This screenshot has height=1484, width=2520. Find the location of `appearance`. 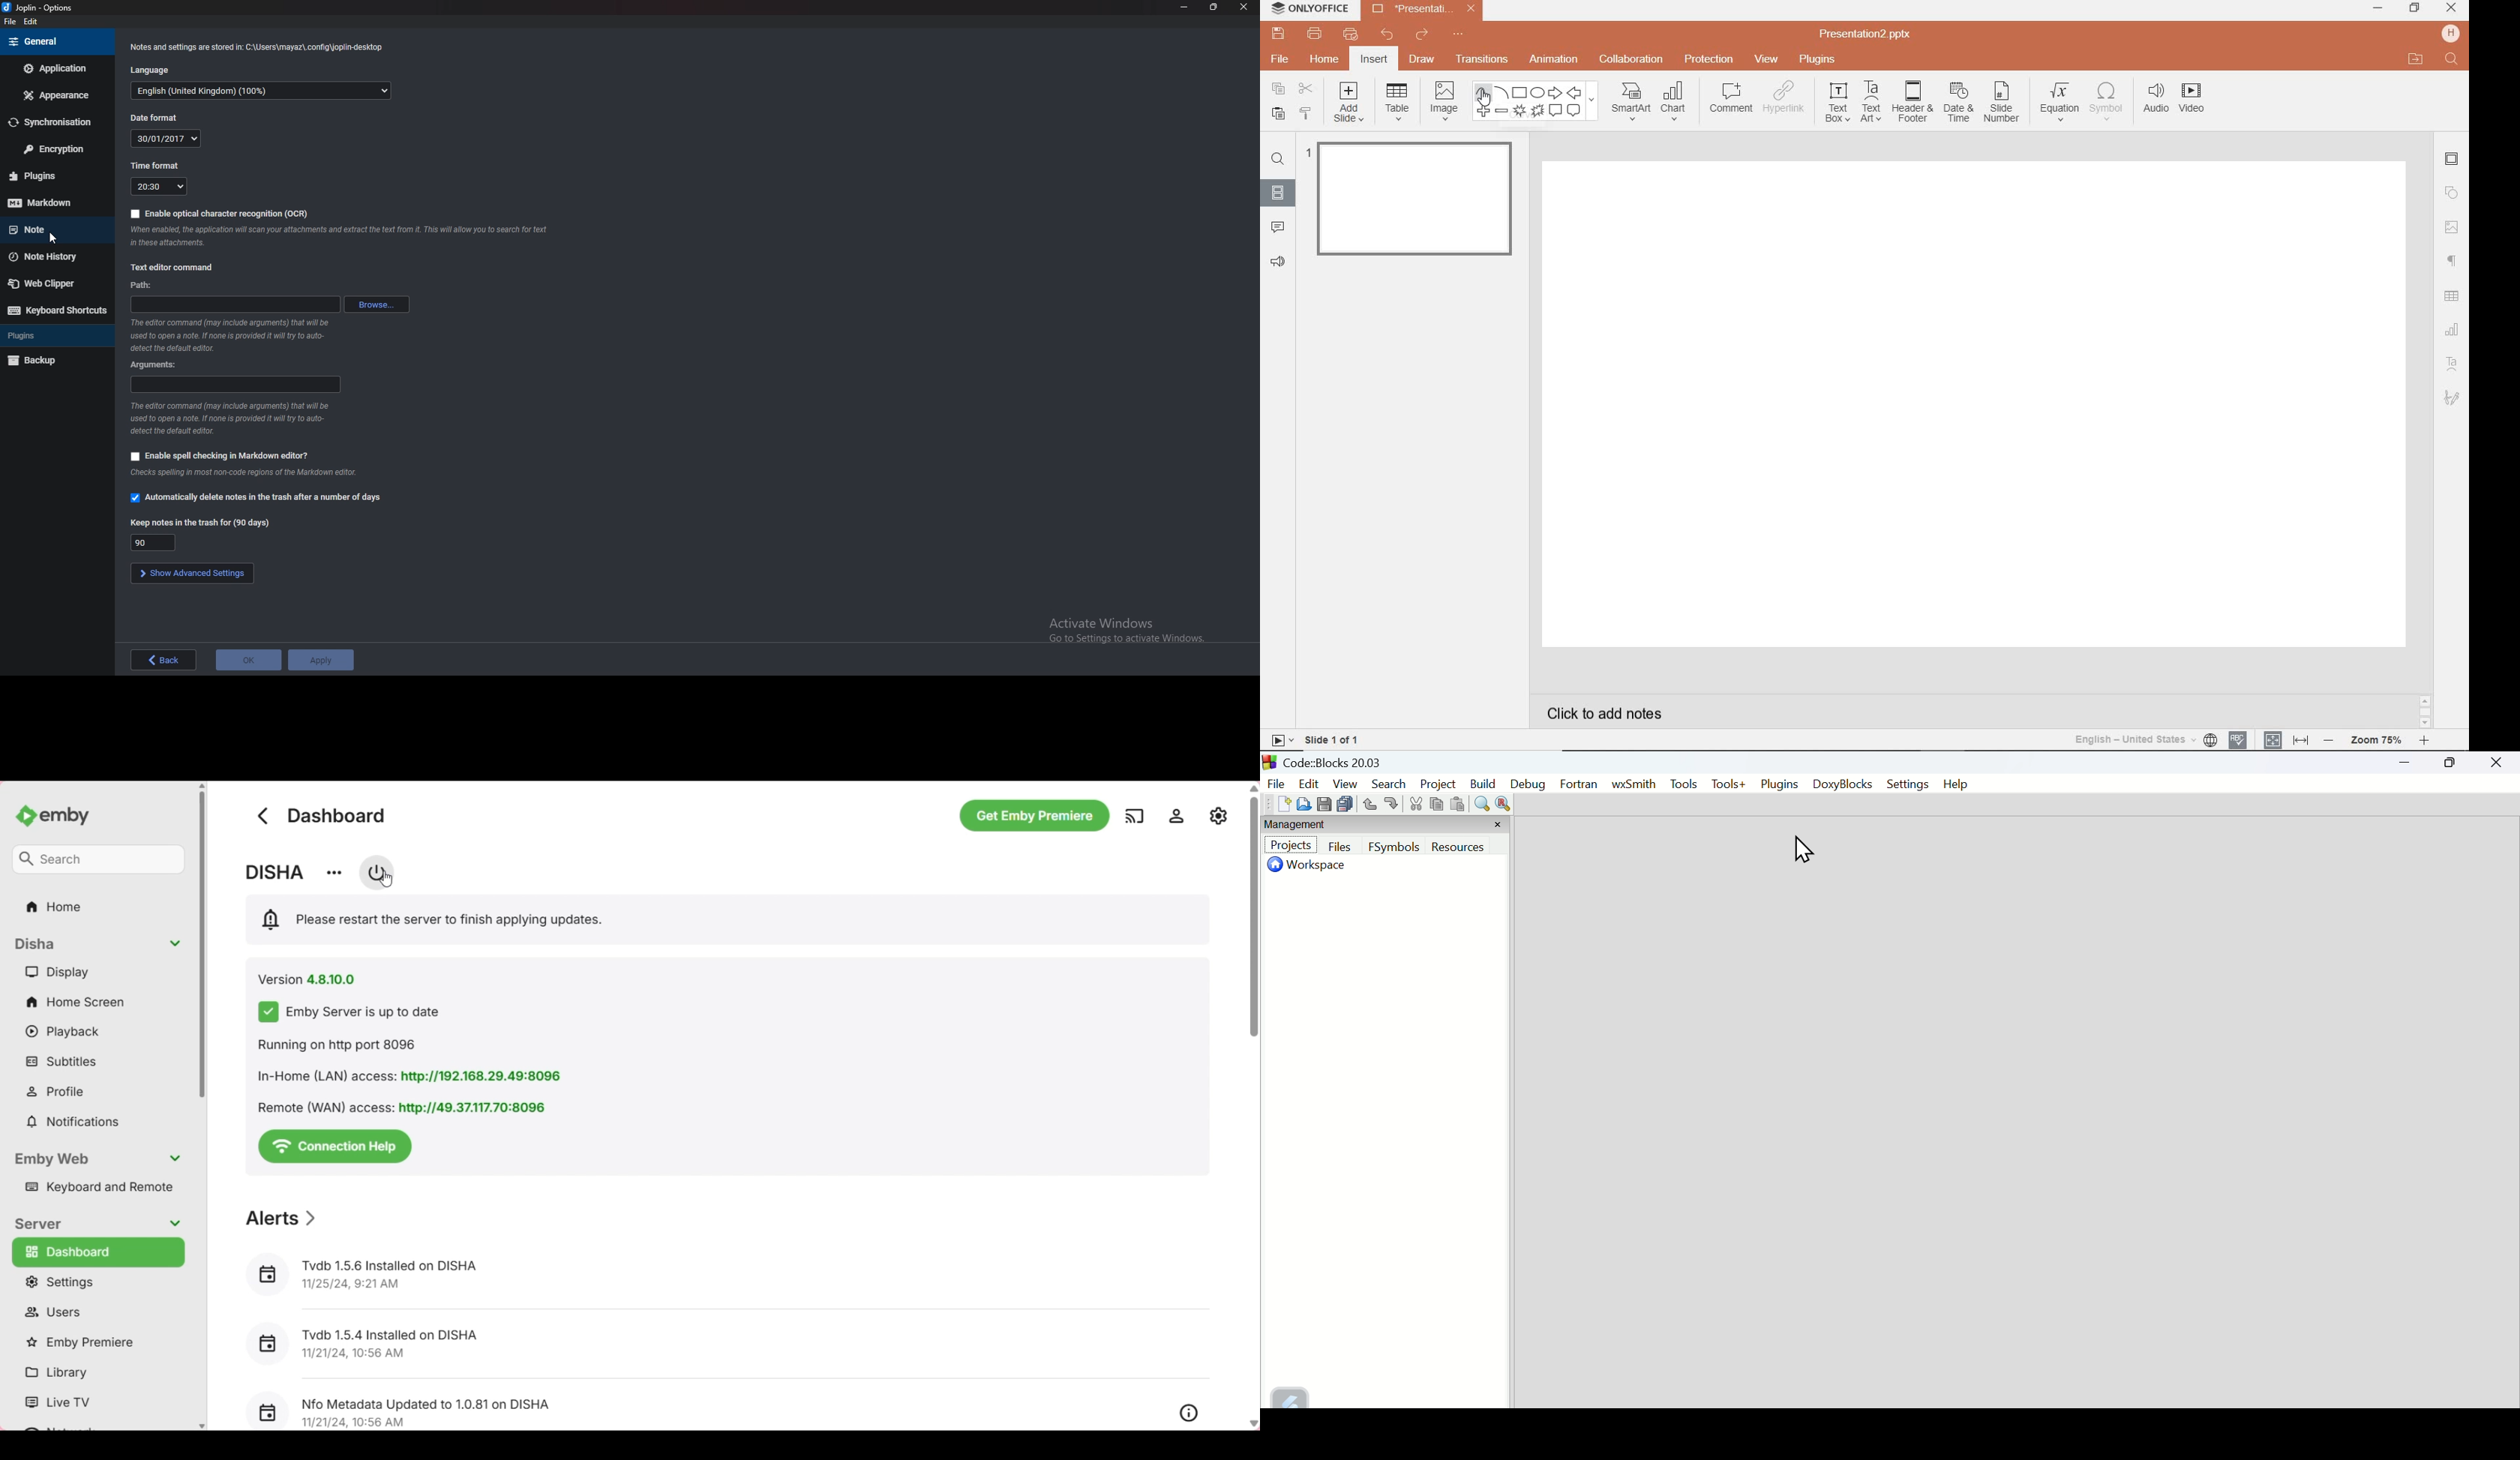

appearance is located at coordinates (57, 96).